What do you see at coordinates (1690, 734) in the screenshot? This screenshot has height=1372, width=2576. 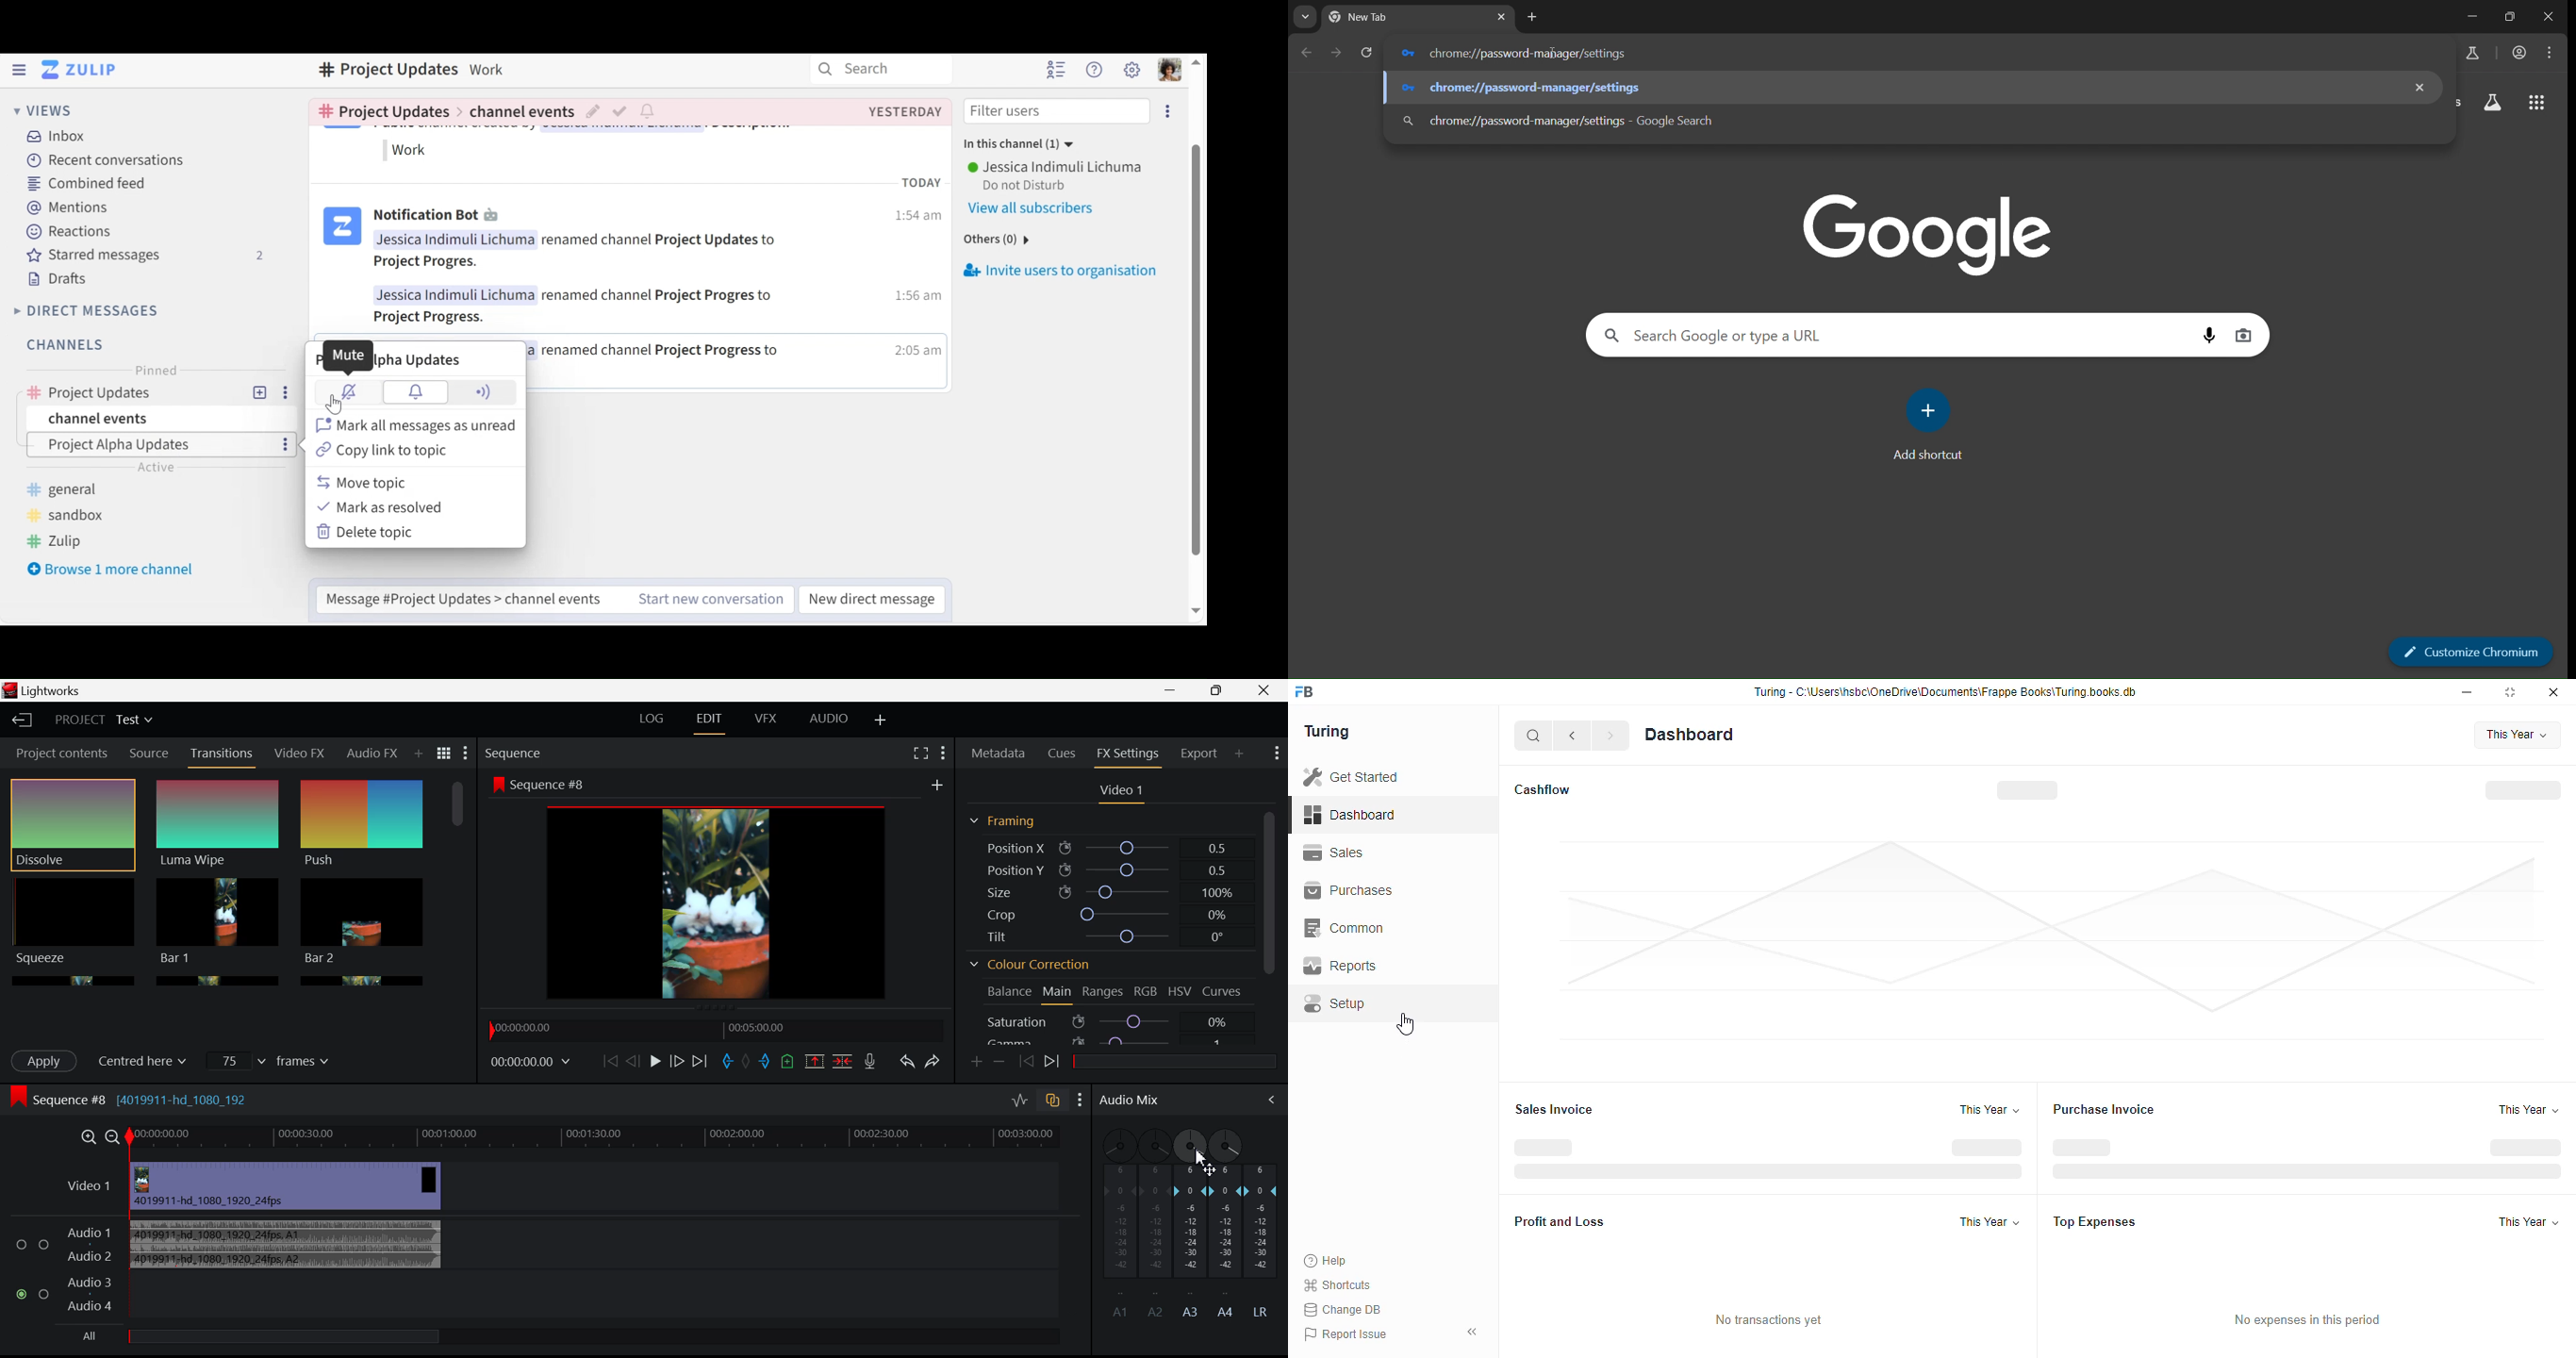 I see `dashboard` at bounding box center [1690, 734].